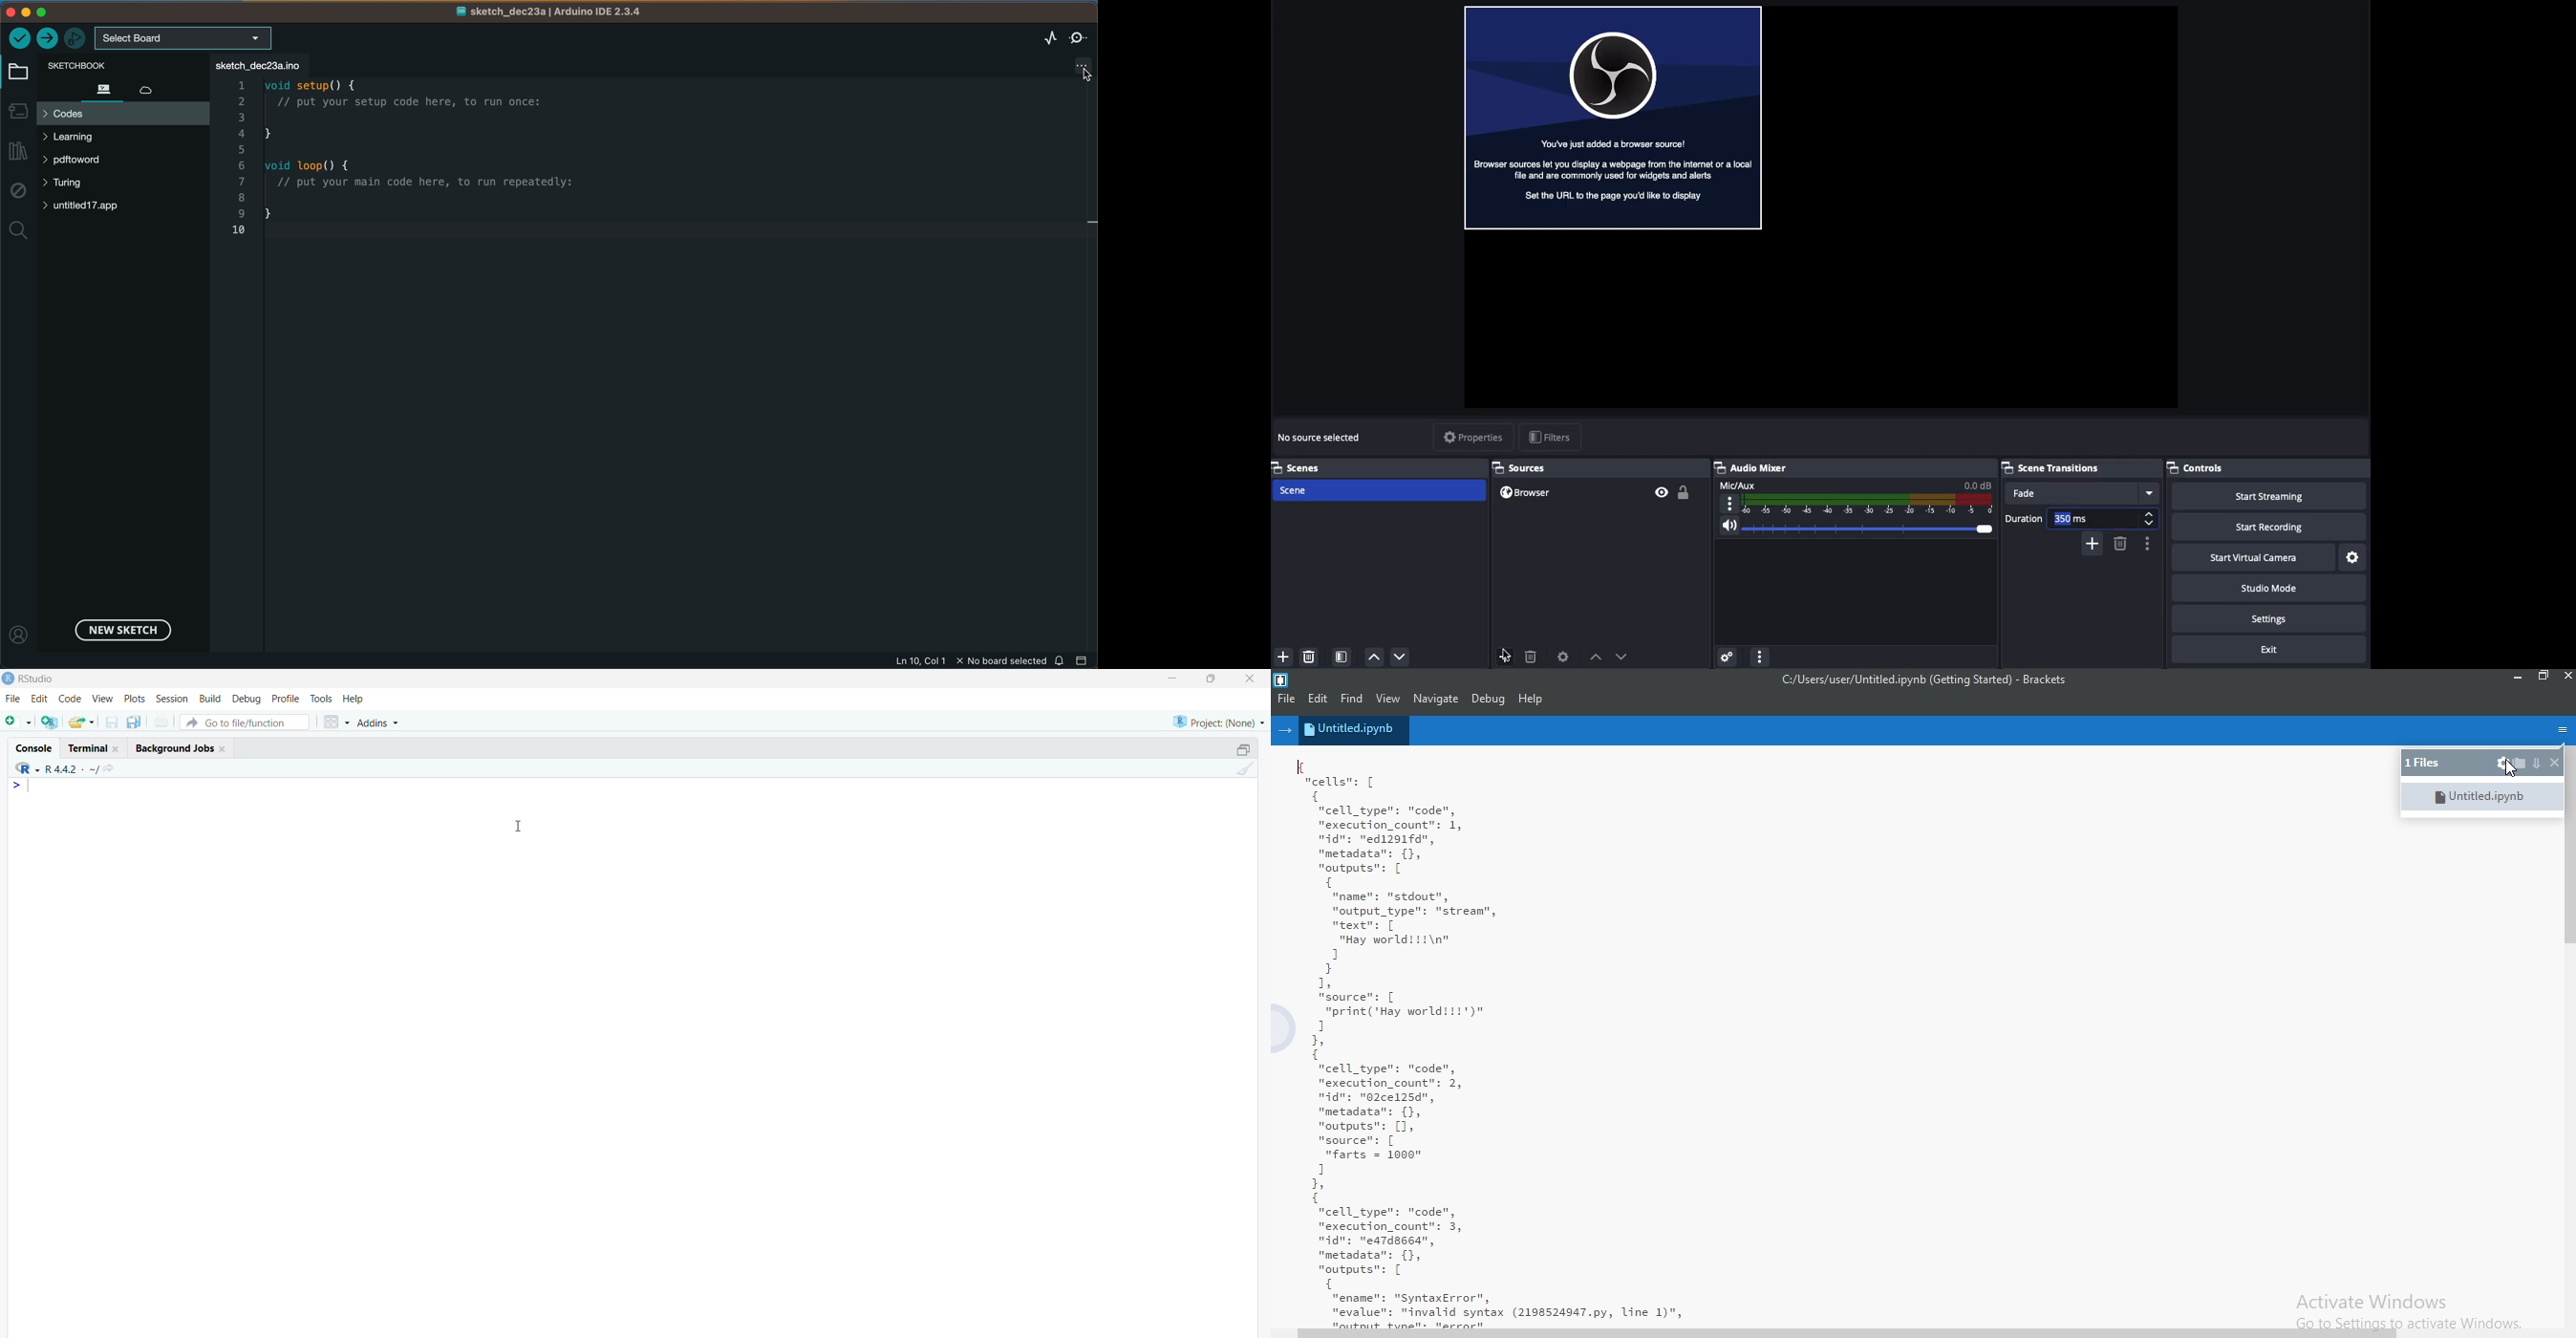 The height and width of the screenshot is (1344, 2576). What do you see at coordinates (93, 747) in the screenshot?
I see `terminal` at bounding box center [93, 747].